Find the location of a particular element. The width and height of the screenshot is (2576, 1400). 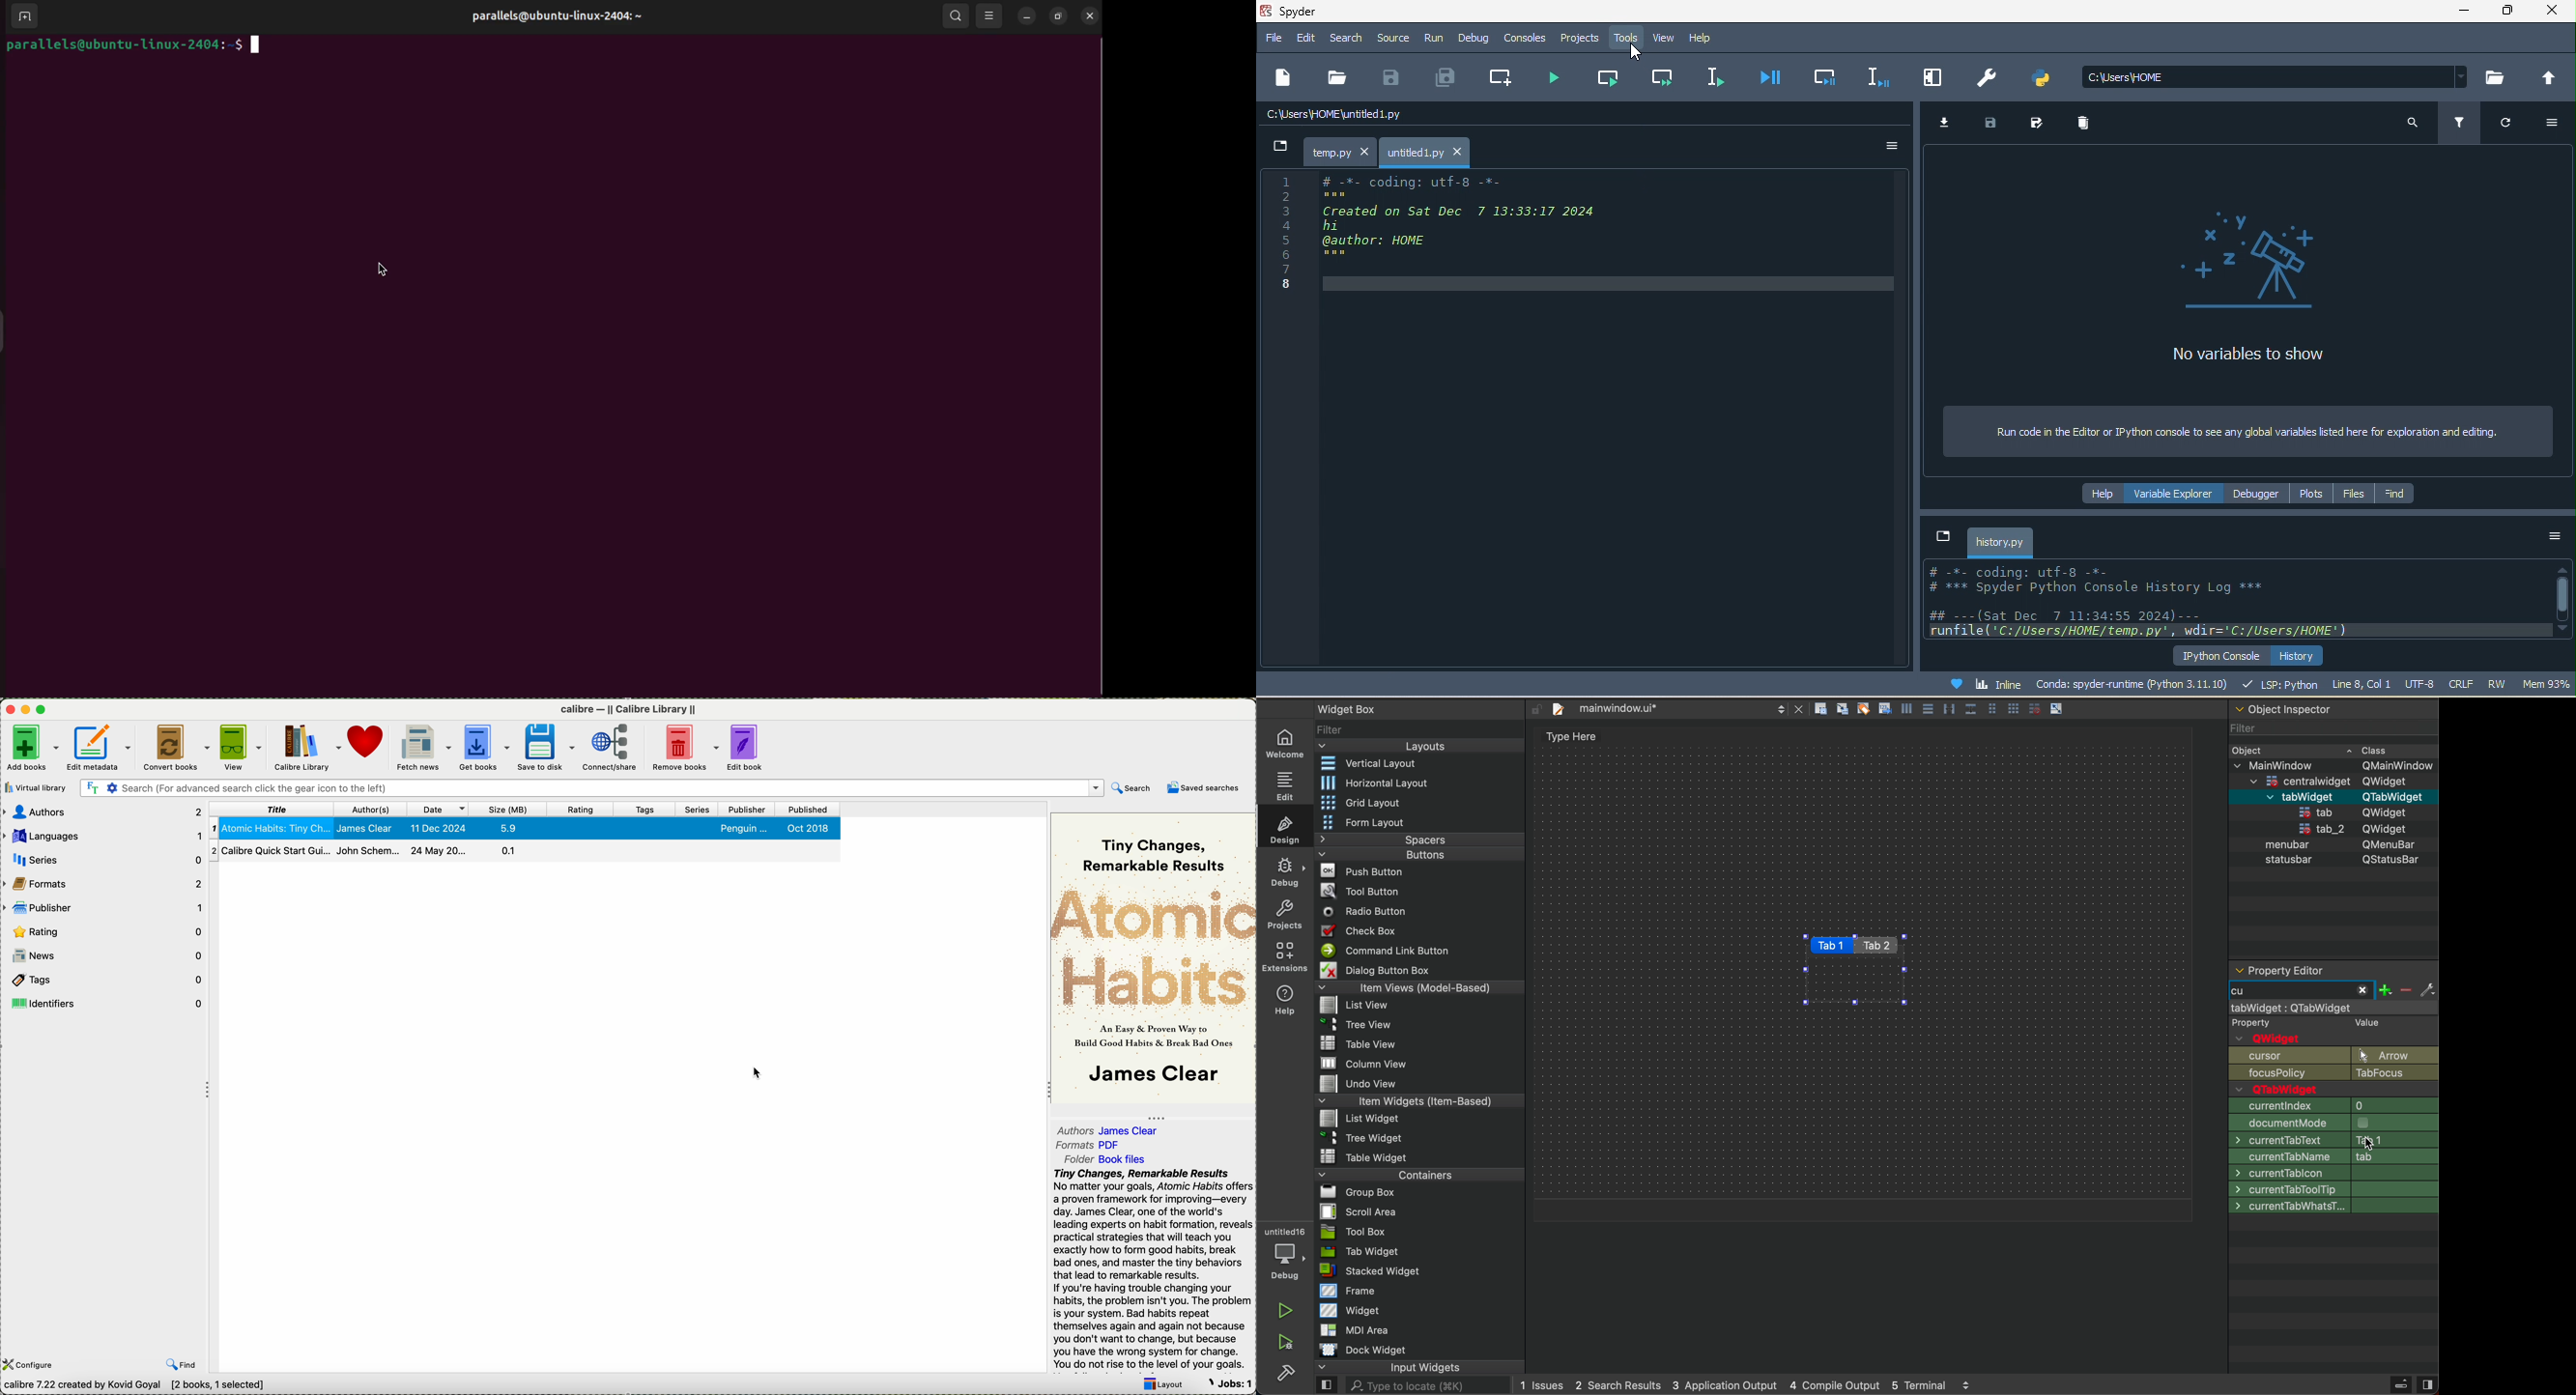

date is located at coordinates (439, 809).